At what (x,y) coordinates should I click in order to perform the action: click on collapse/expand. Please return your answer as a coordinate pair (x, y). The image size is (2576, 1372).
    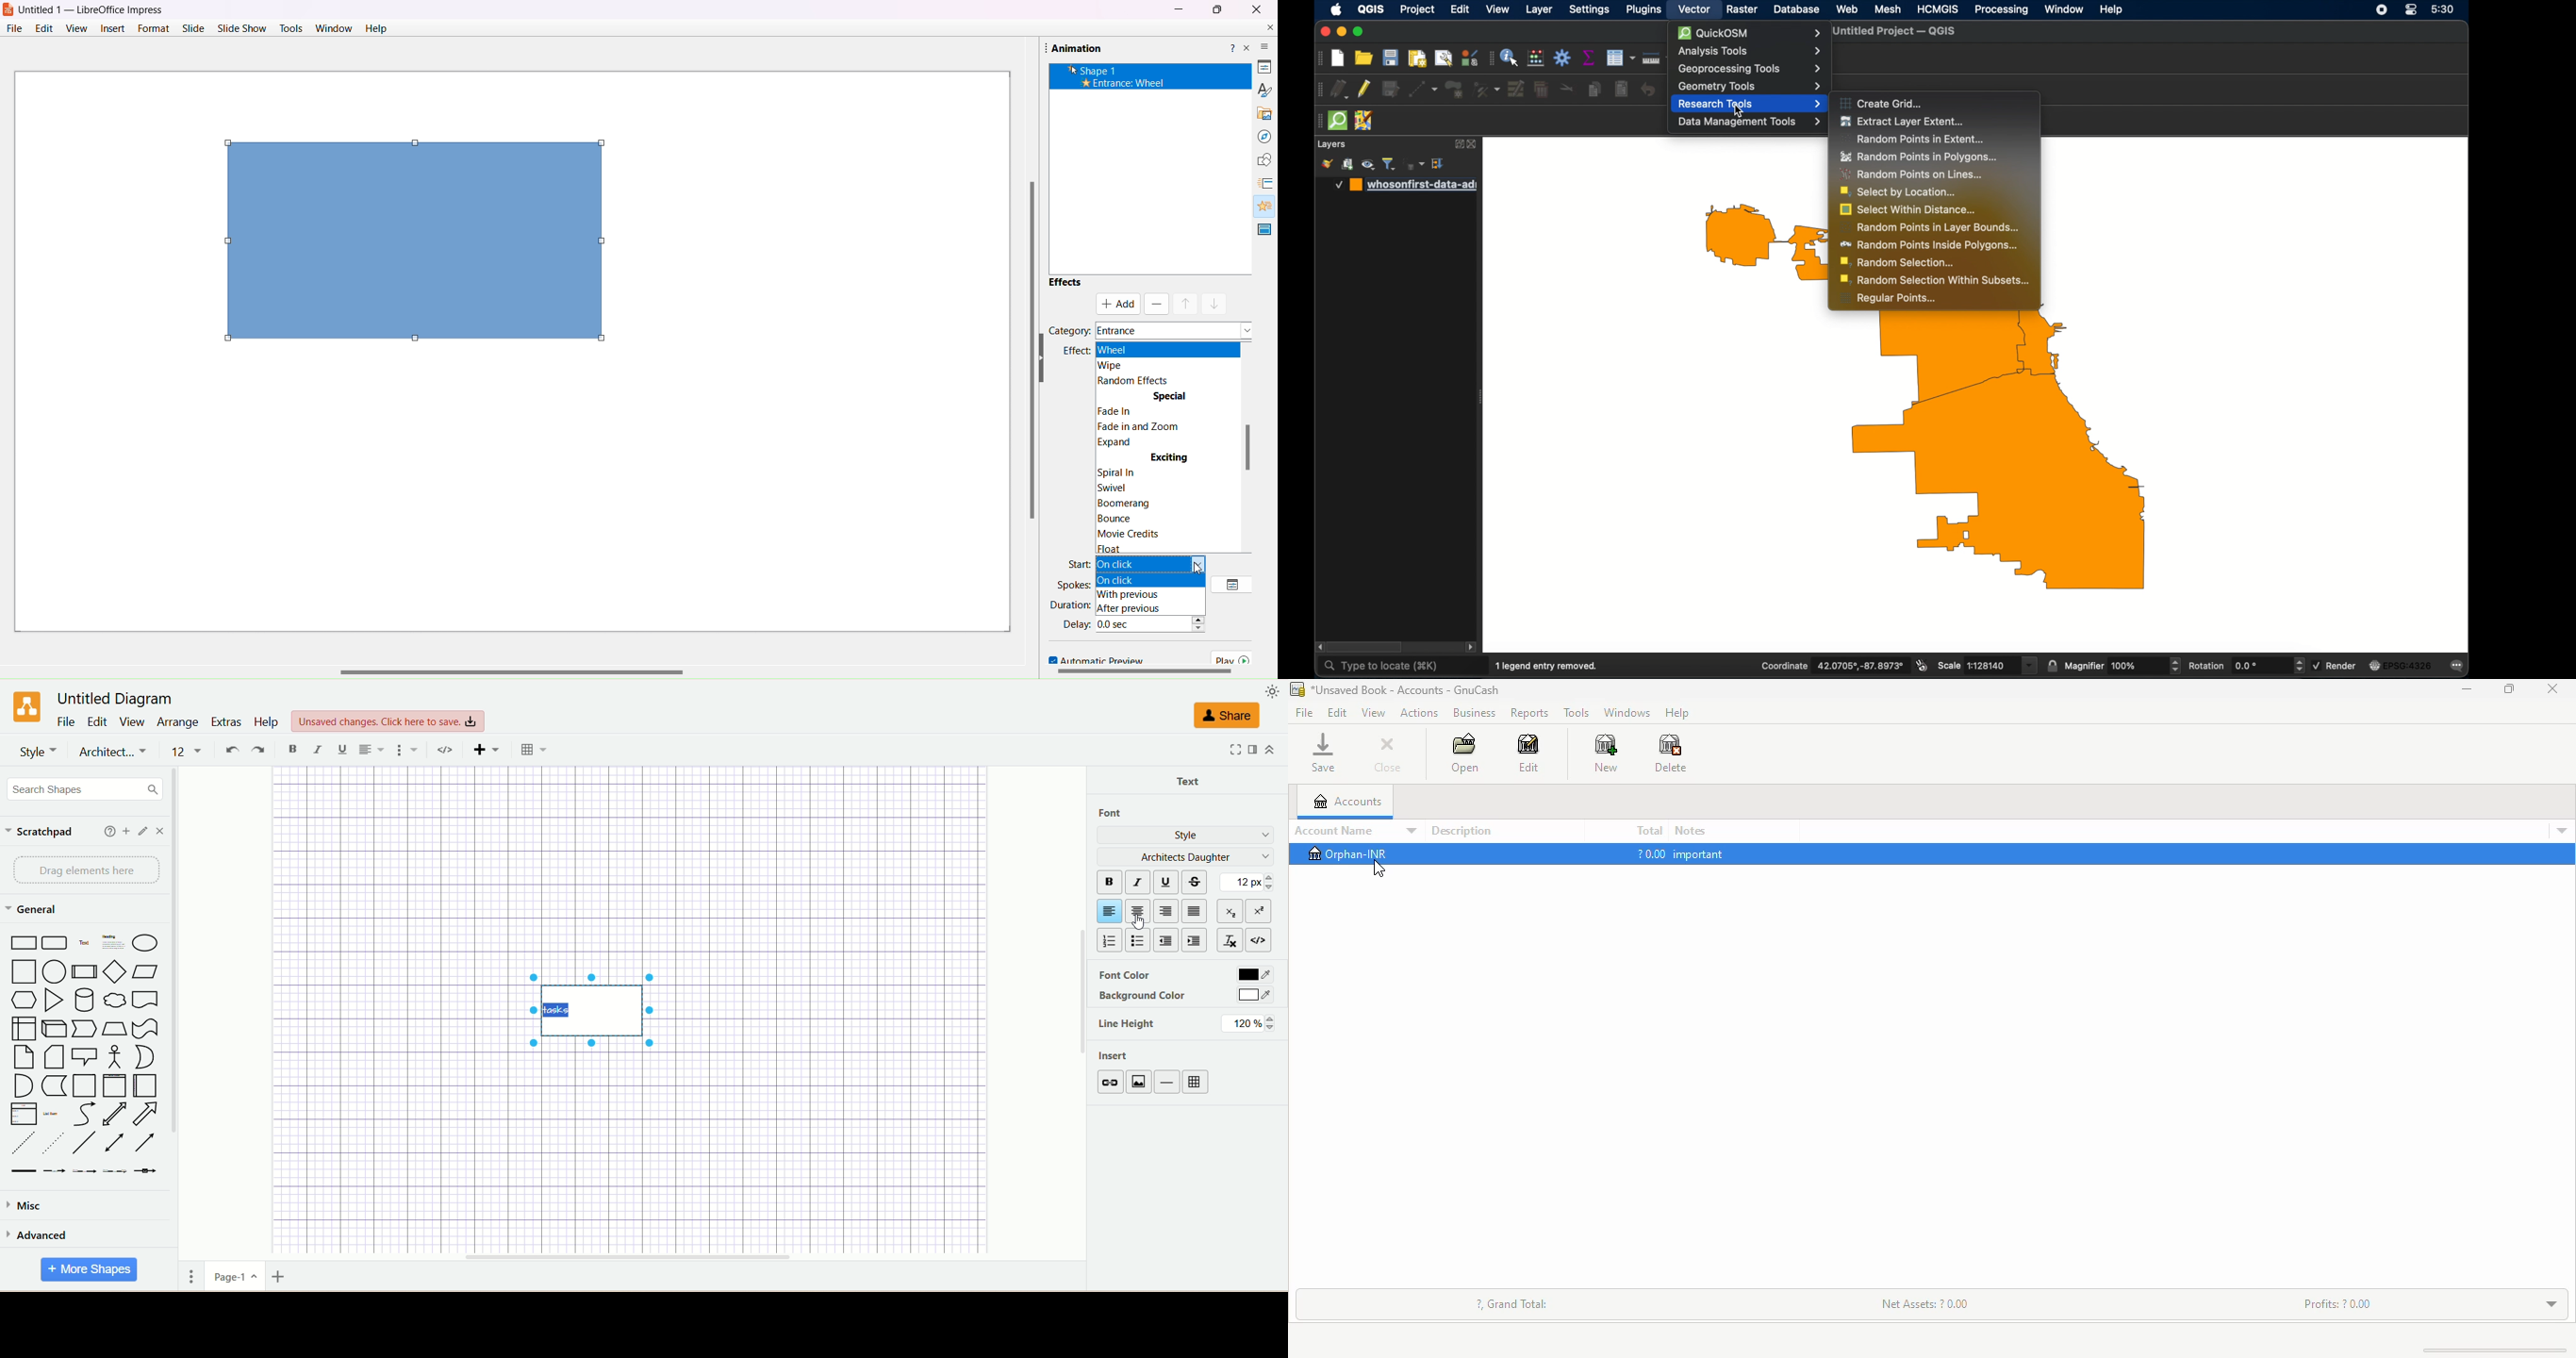
    Looking at the image, I should click on (1270, 749).